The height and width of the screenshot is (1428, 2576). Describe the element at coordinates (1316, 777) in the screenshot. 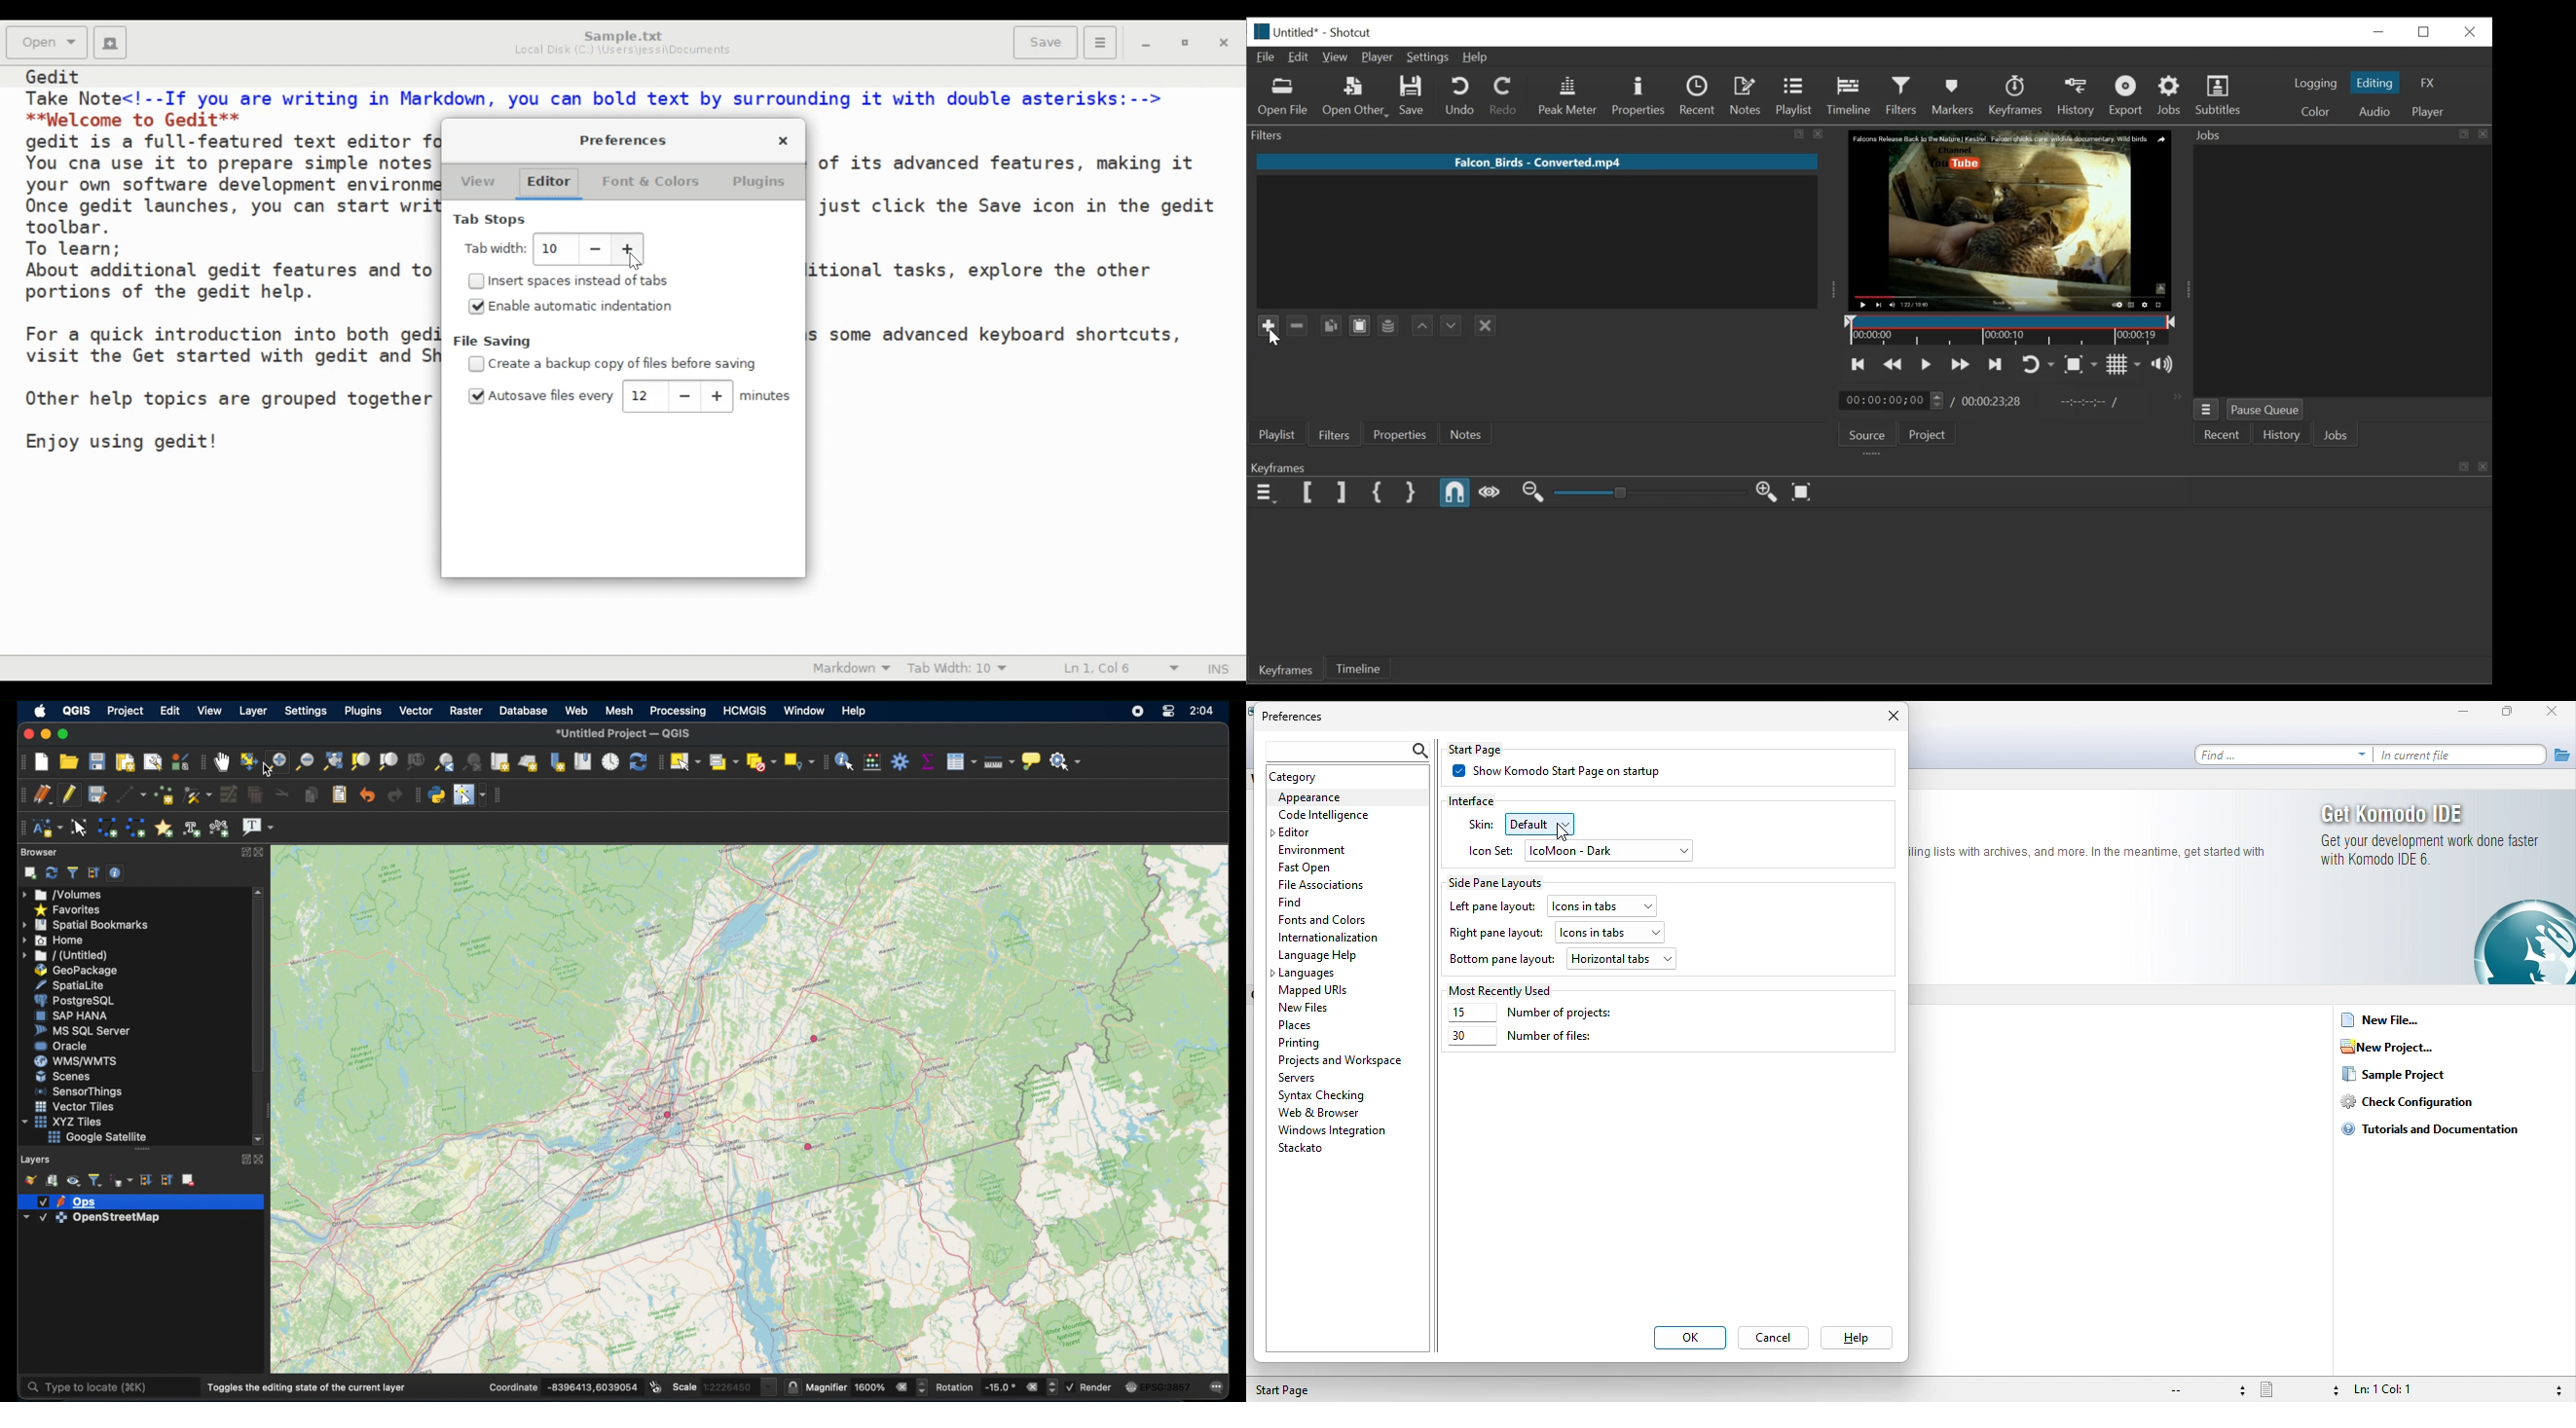

I see `category` at that location.